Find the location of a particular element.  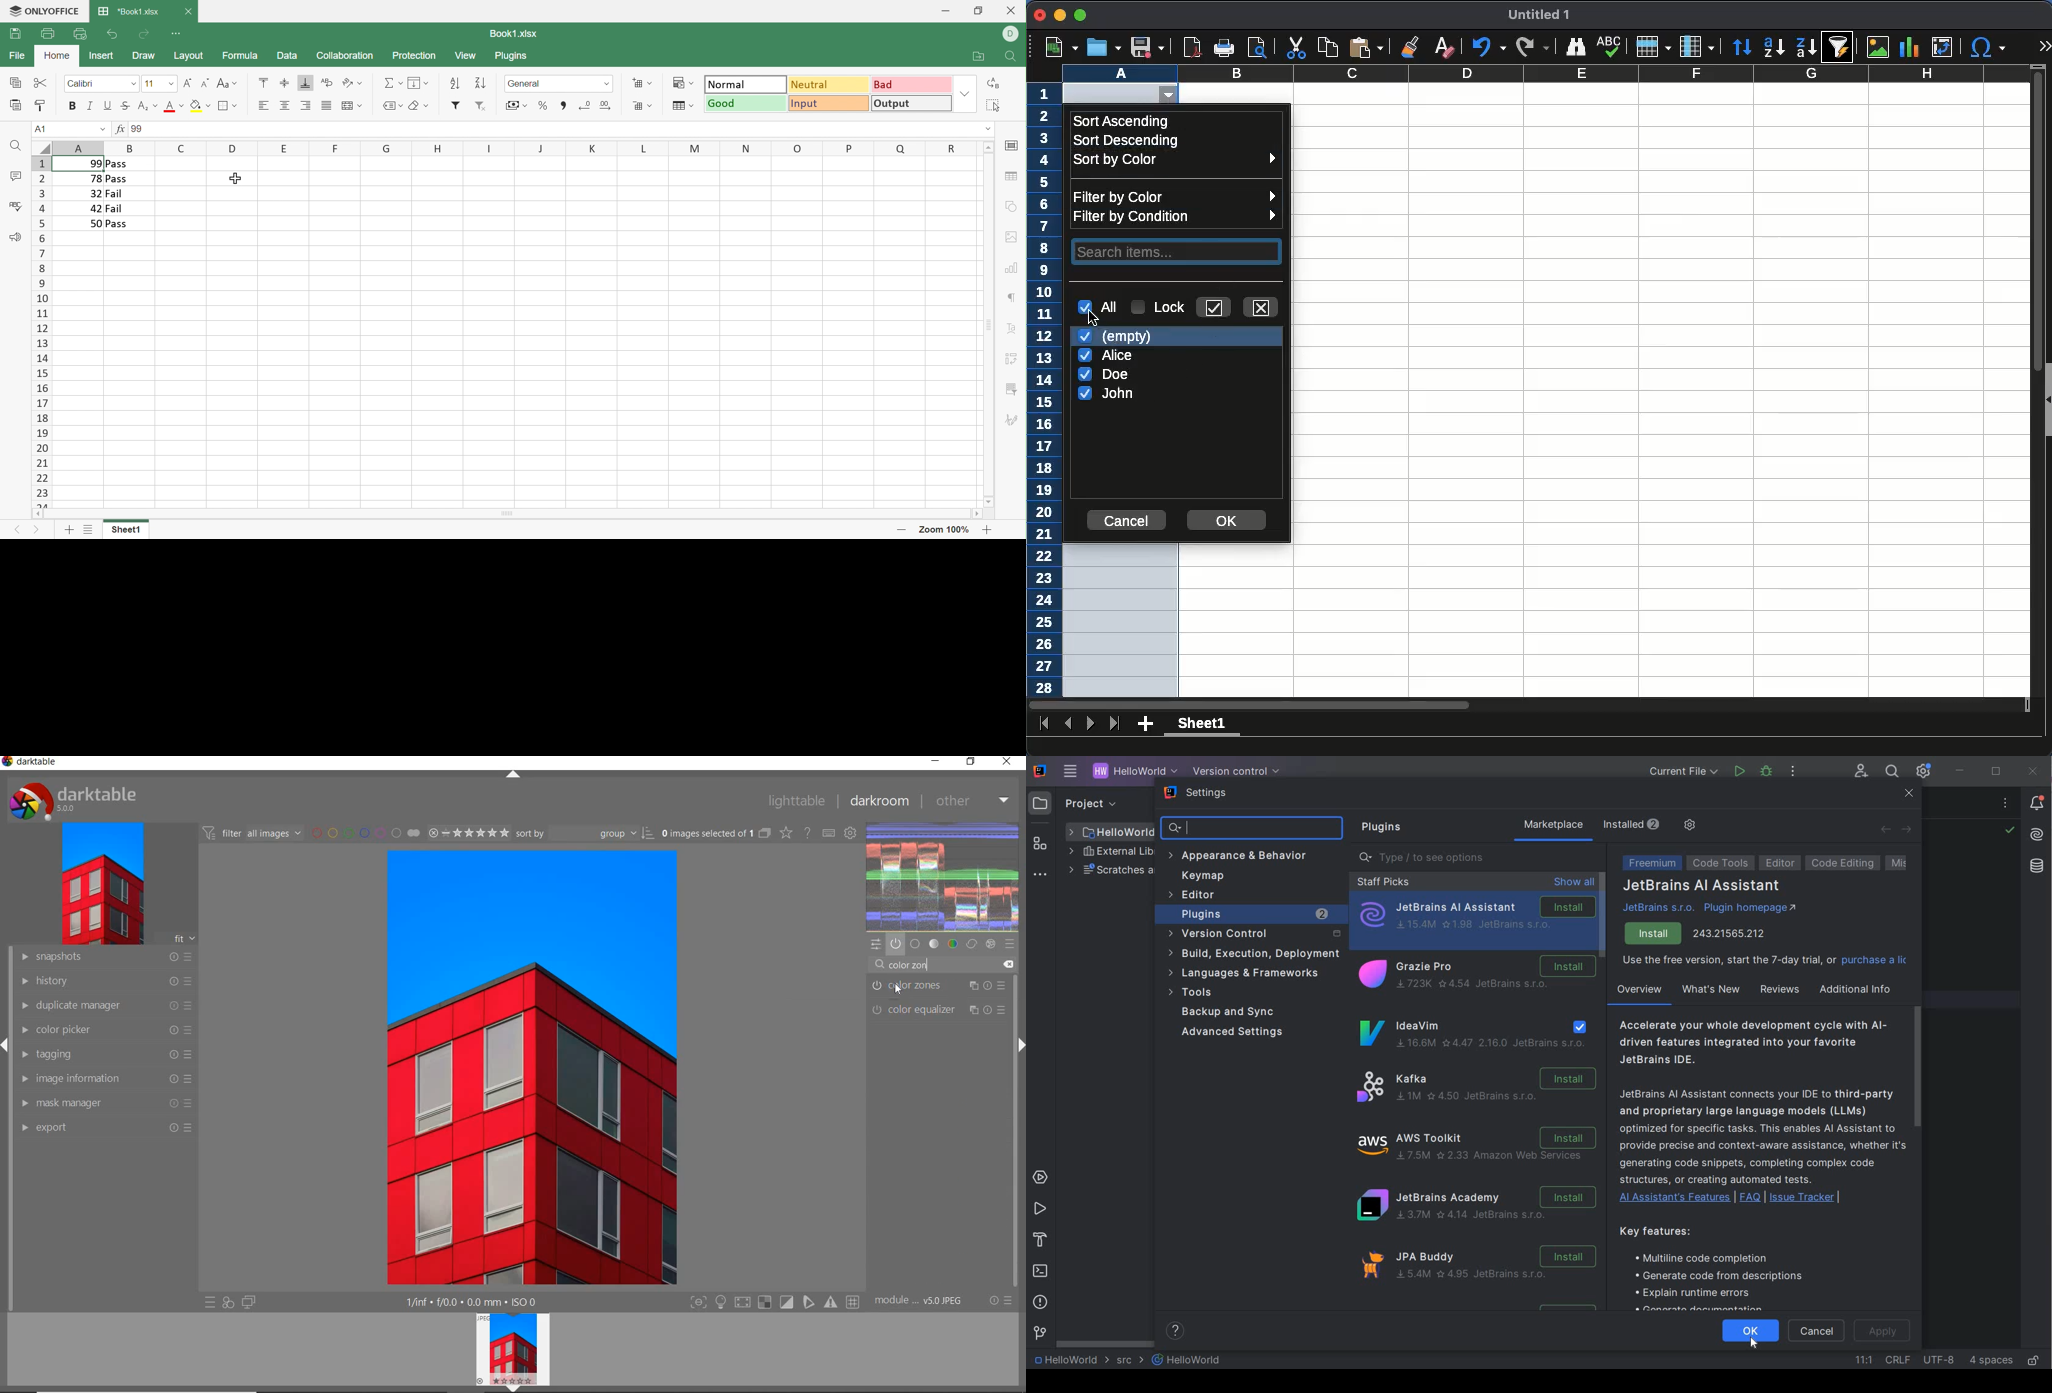

focus is located at coordinates (697, 1303).